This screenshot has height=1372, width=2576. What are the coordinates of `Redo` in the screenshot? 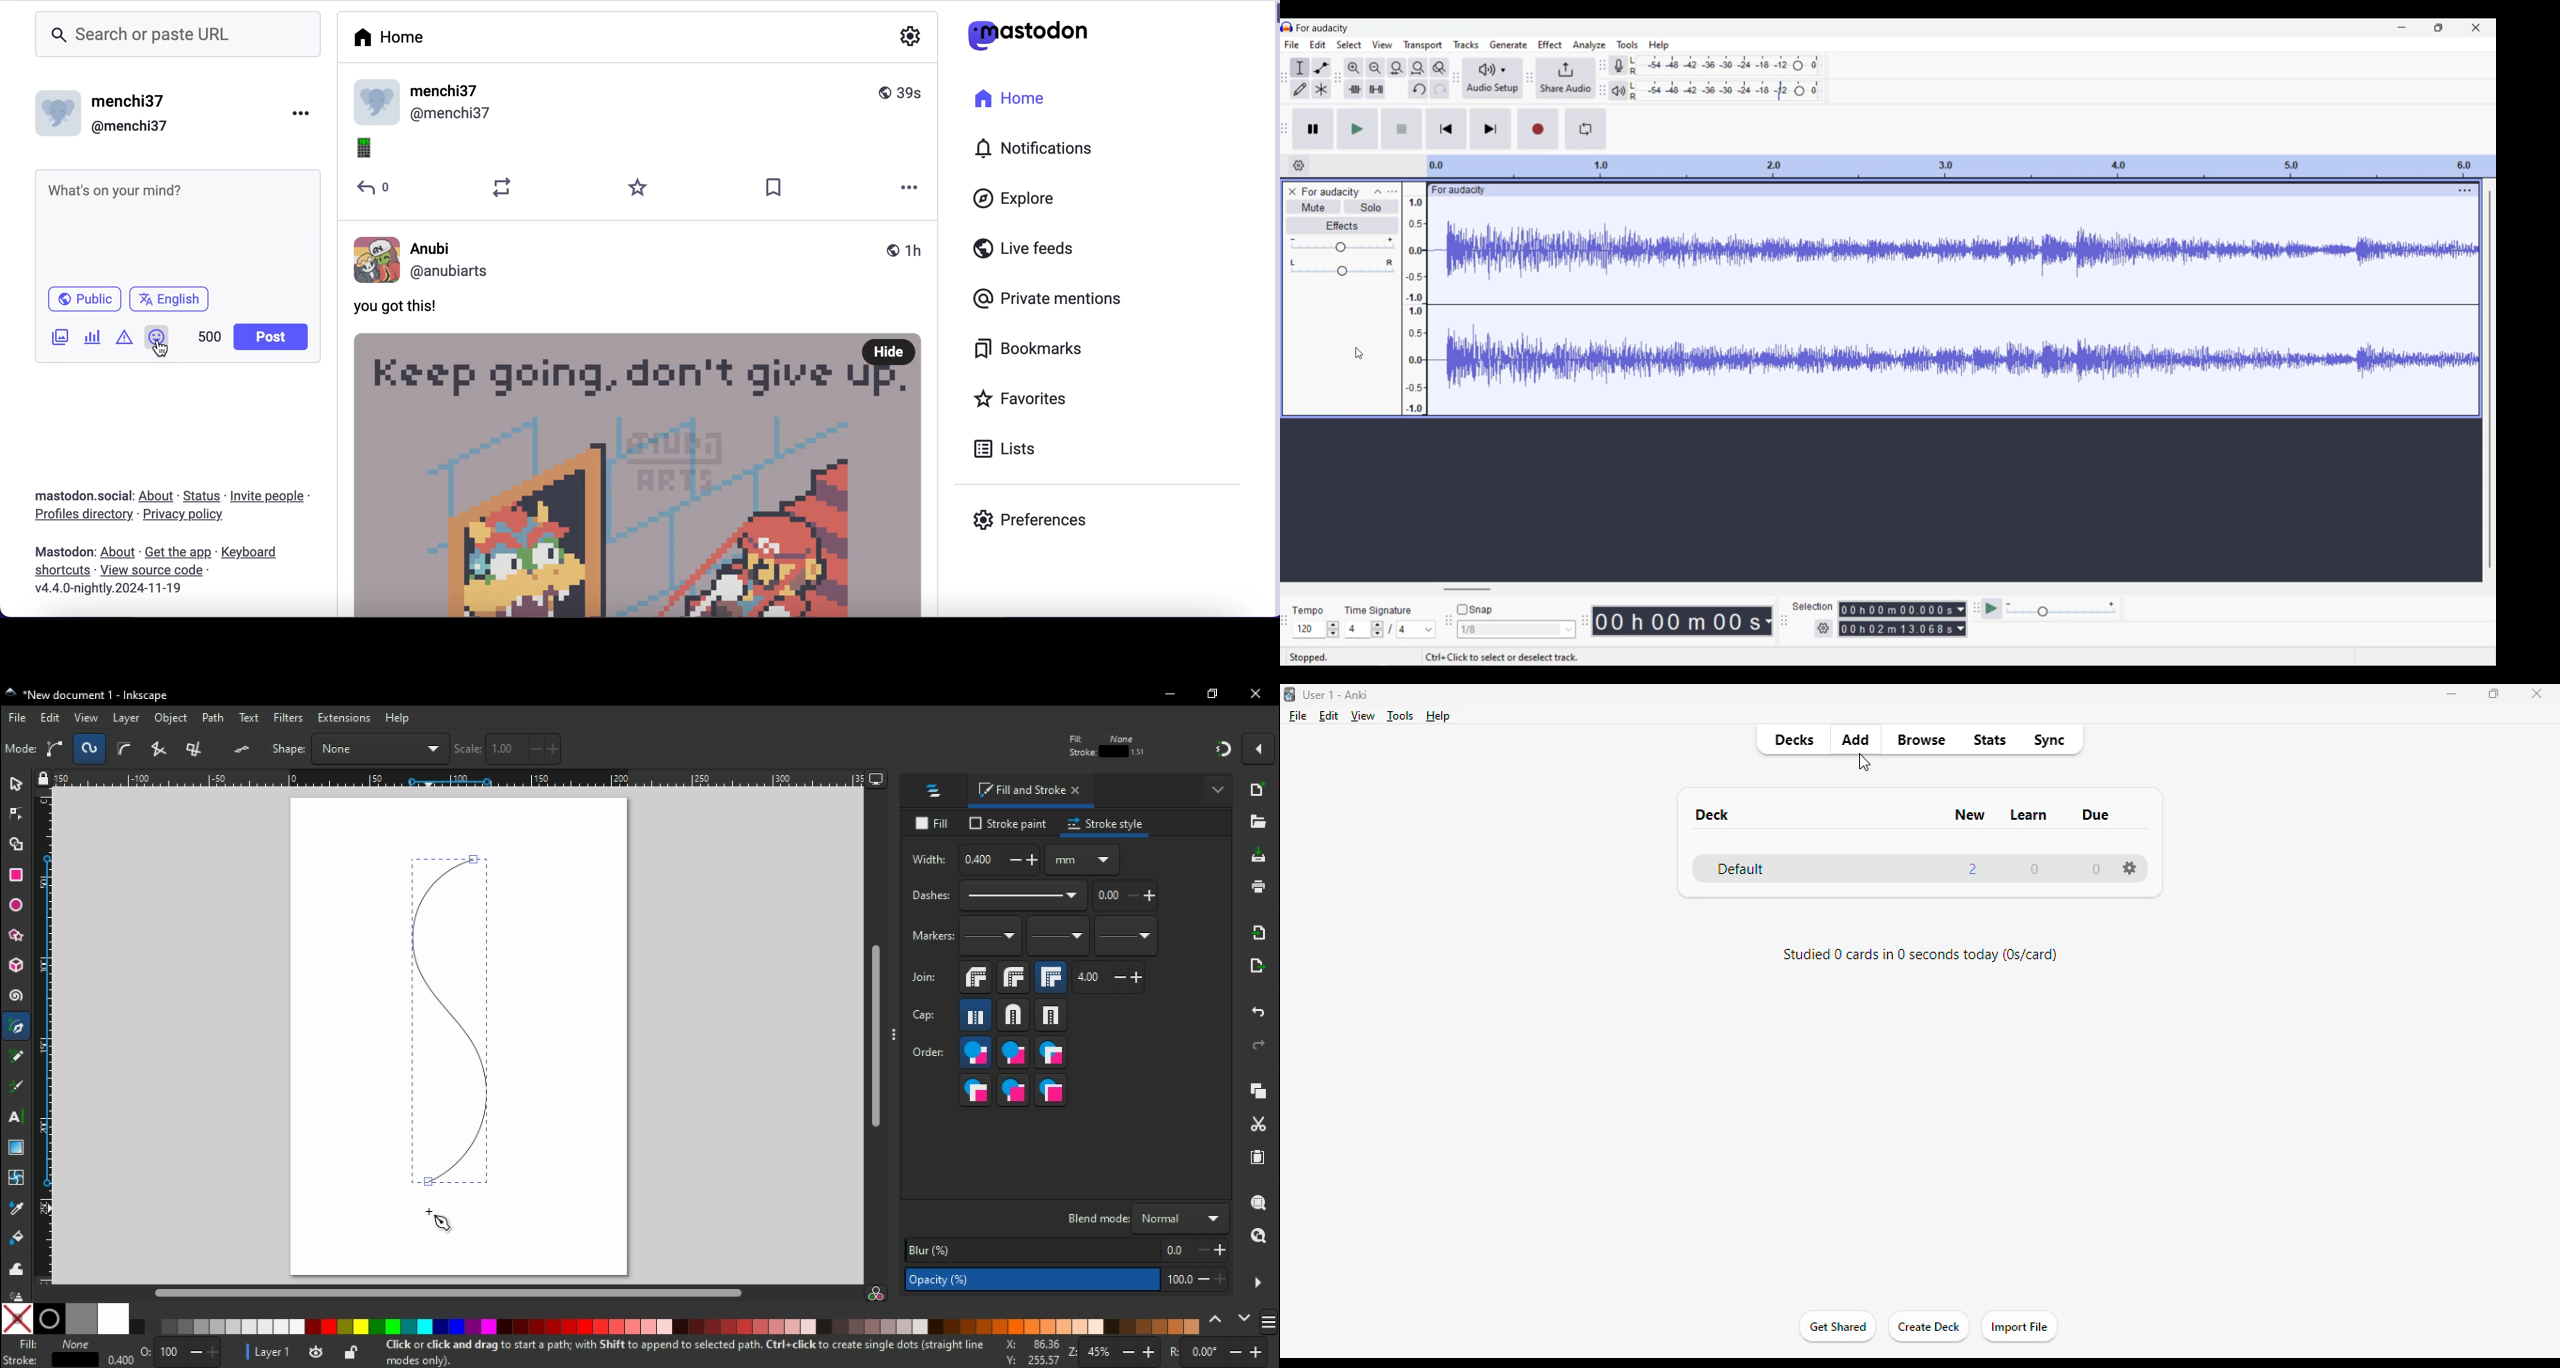 It's located at (1440, 89).